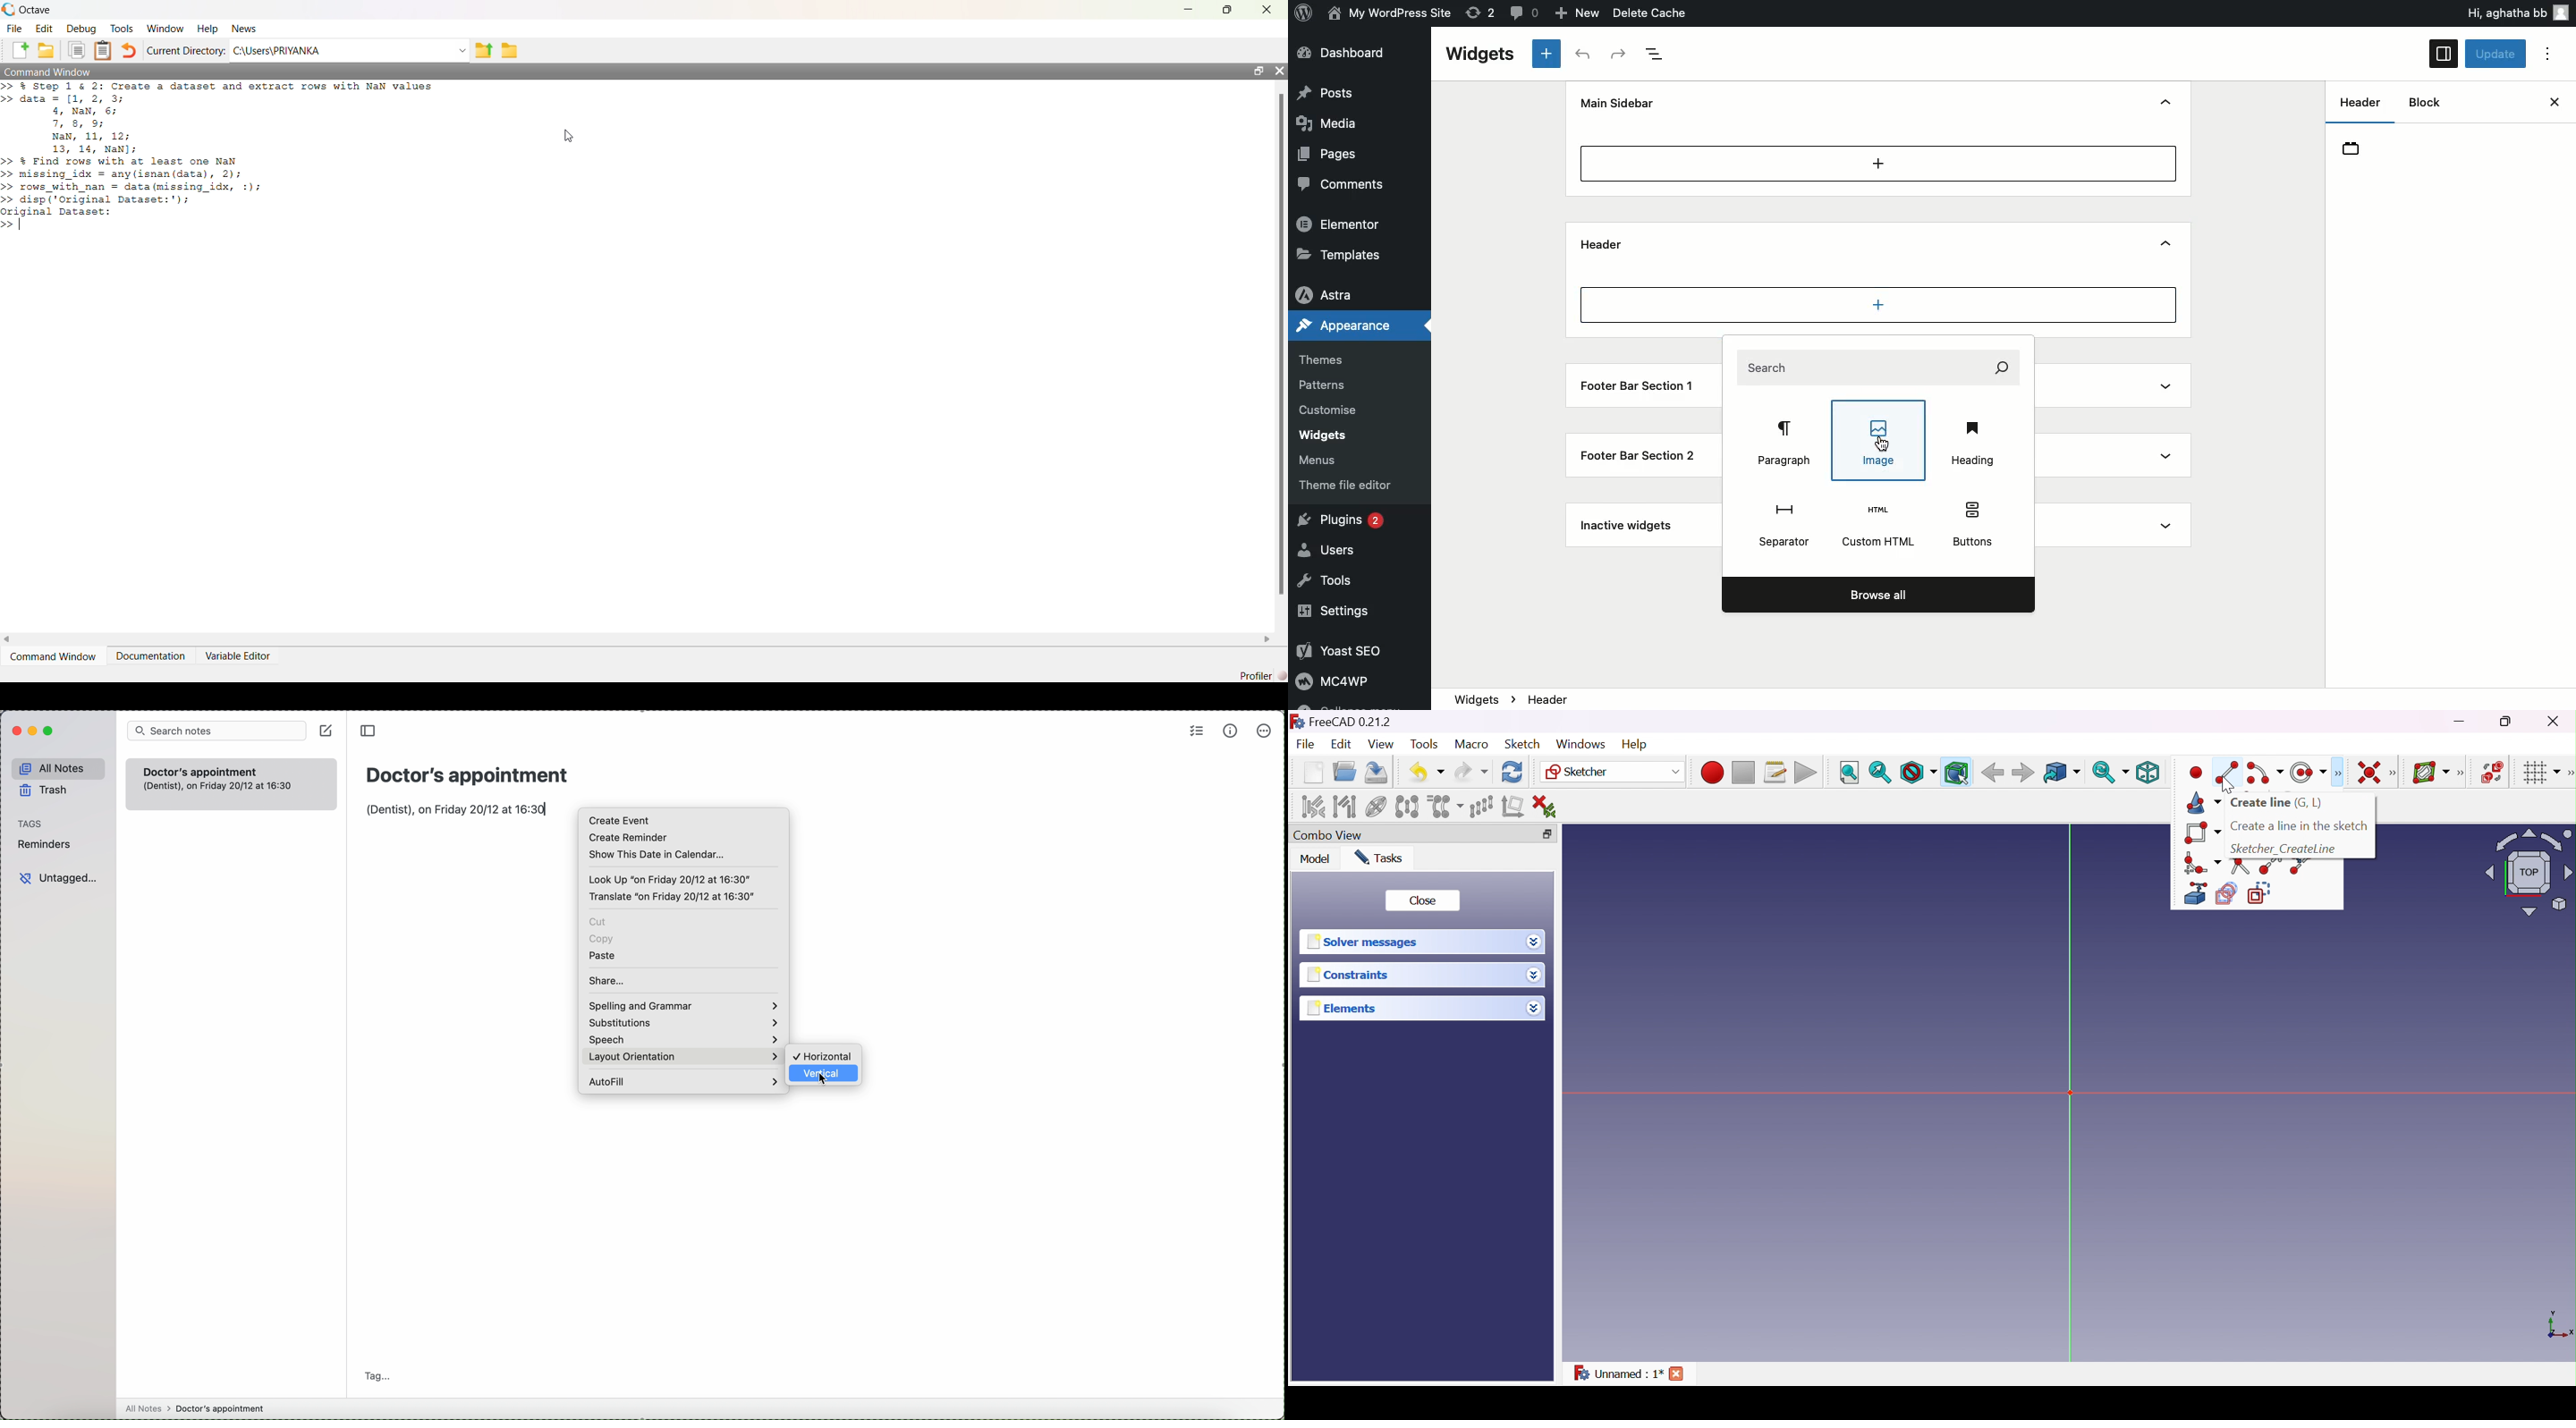  Describe the element at coordinates (2299, 826) in the screenshot. I see `Create a line in the sketch` at that location.